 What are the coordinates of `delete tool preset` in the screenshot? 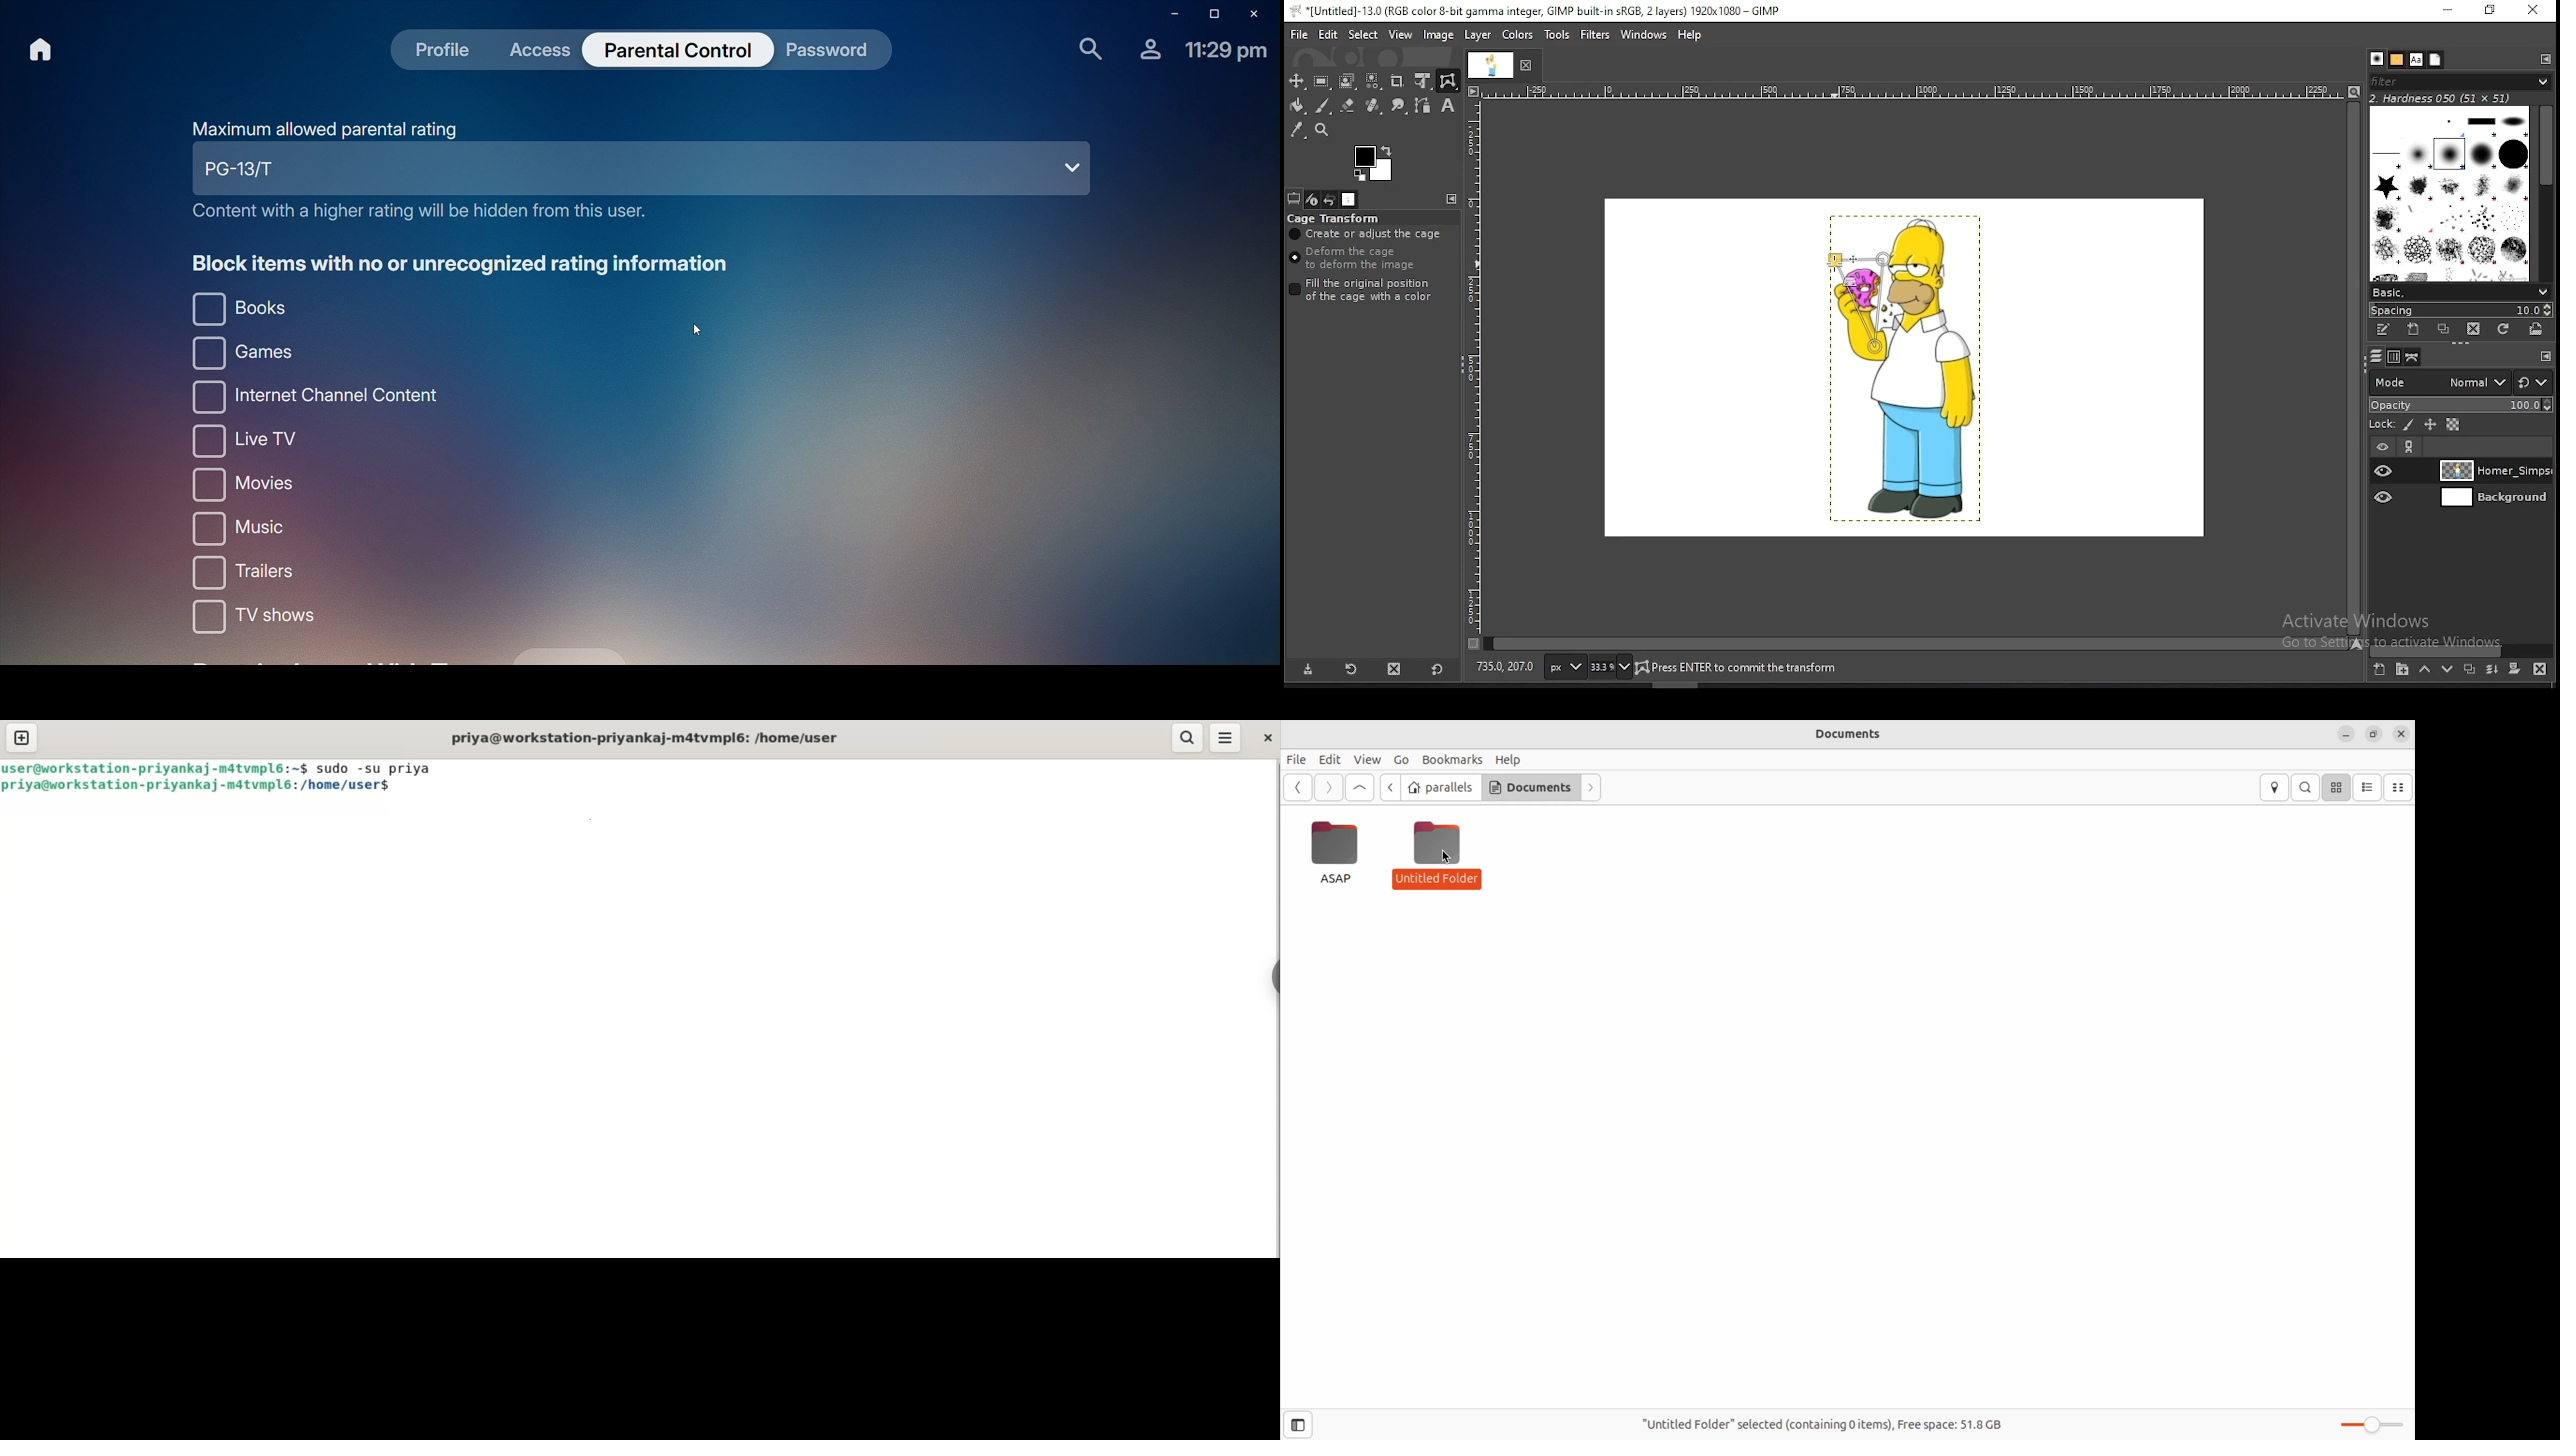 It's located at (1396, 670).